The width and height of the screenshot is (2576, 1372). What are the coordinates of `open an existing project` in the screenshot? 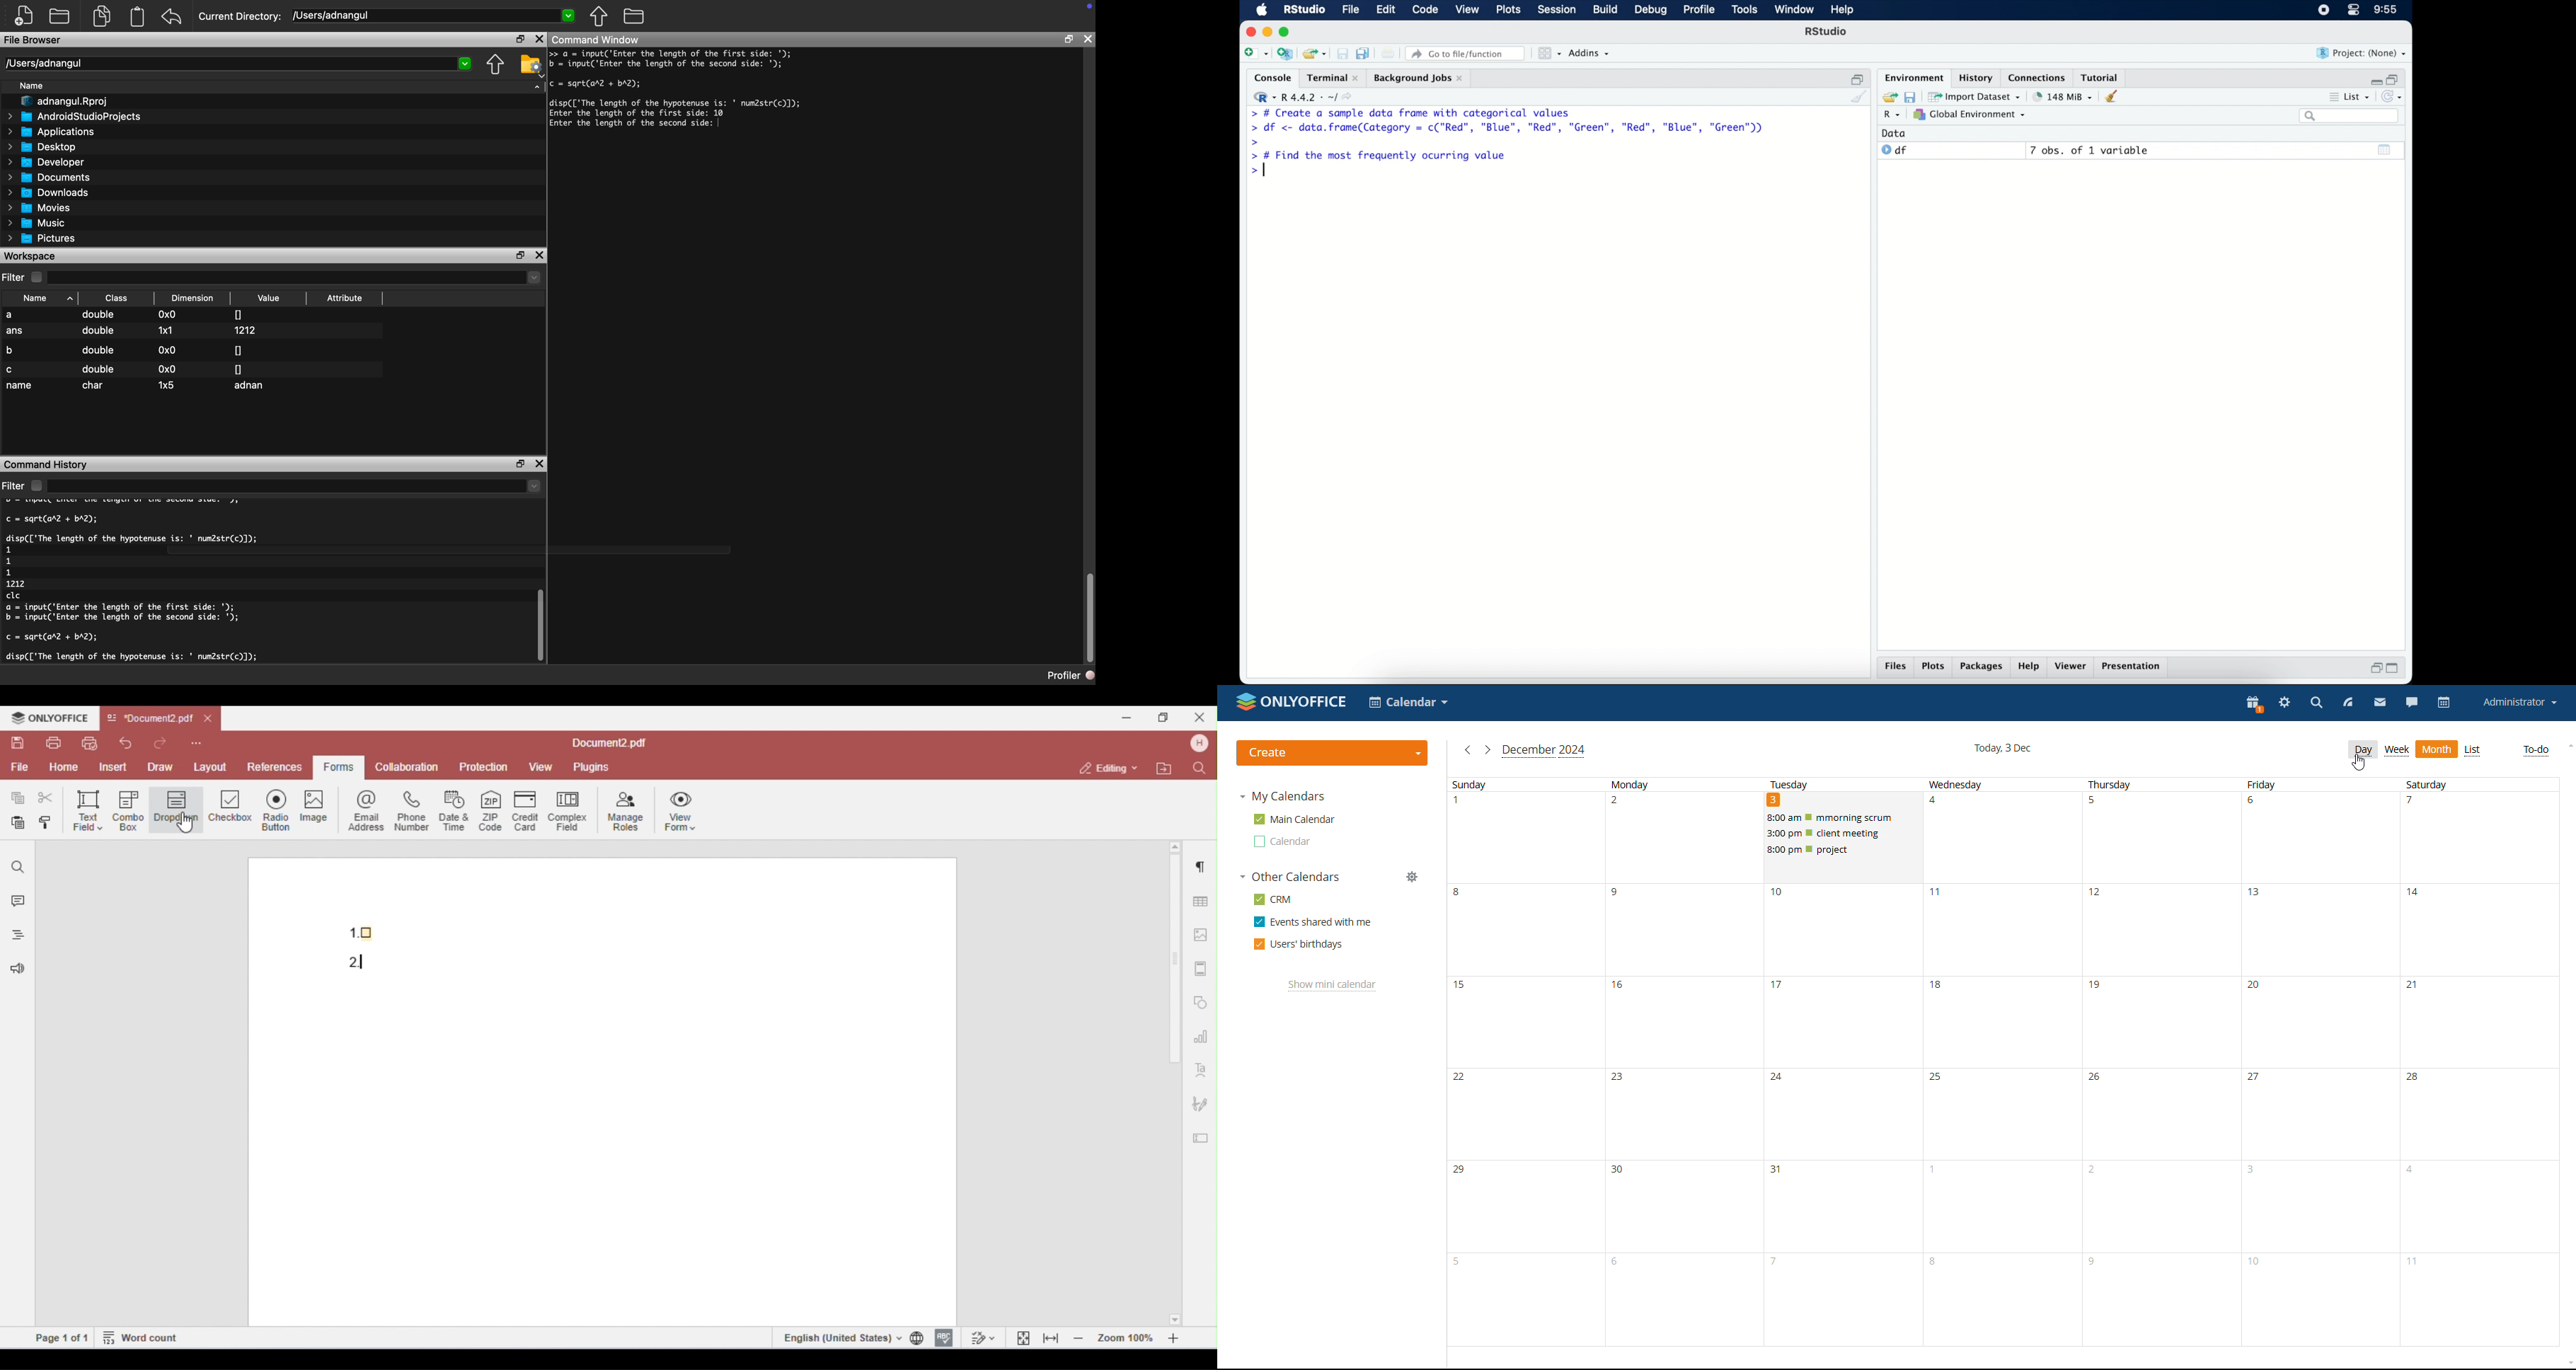 It's located at (1315, 54).